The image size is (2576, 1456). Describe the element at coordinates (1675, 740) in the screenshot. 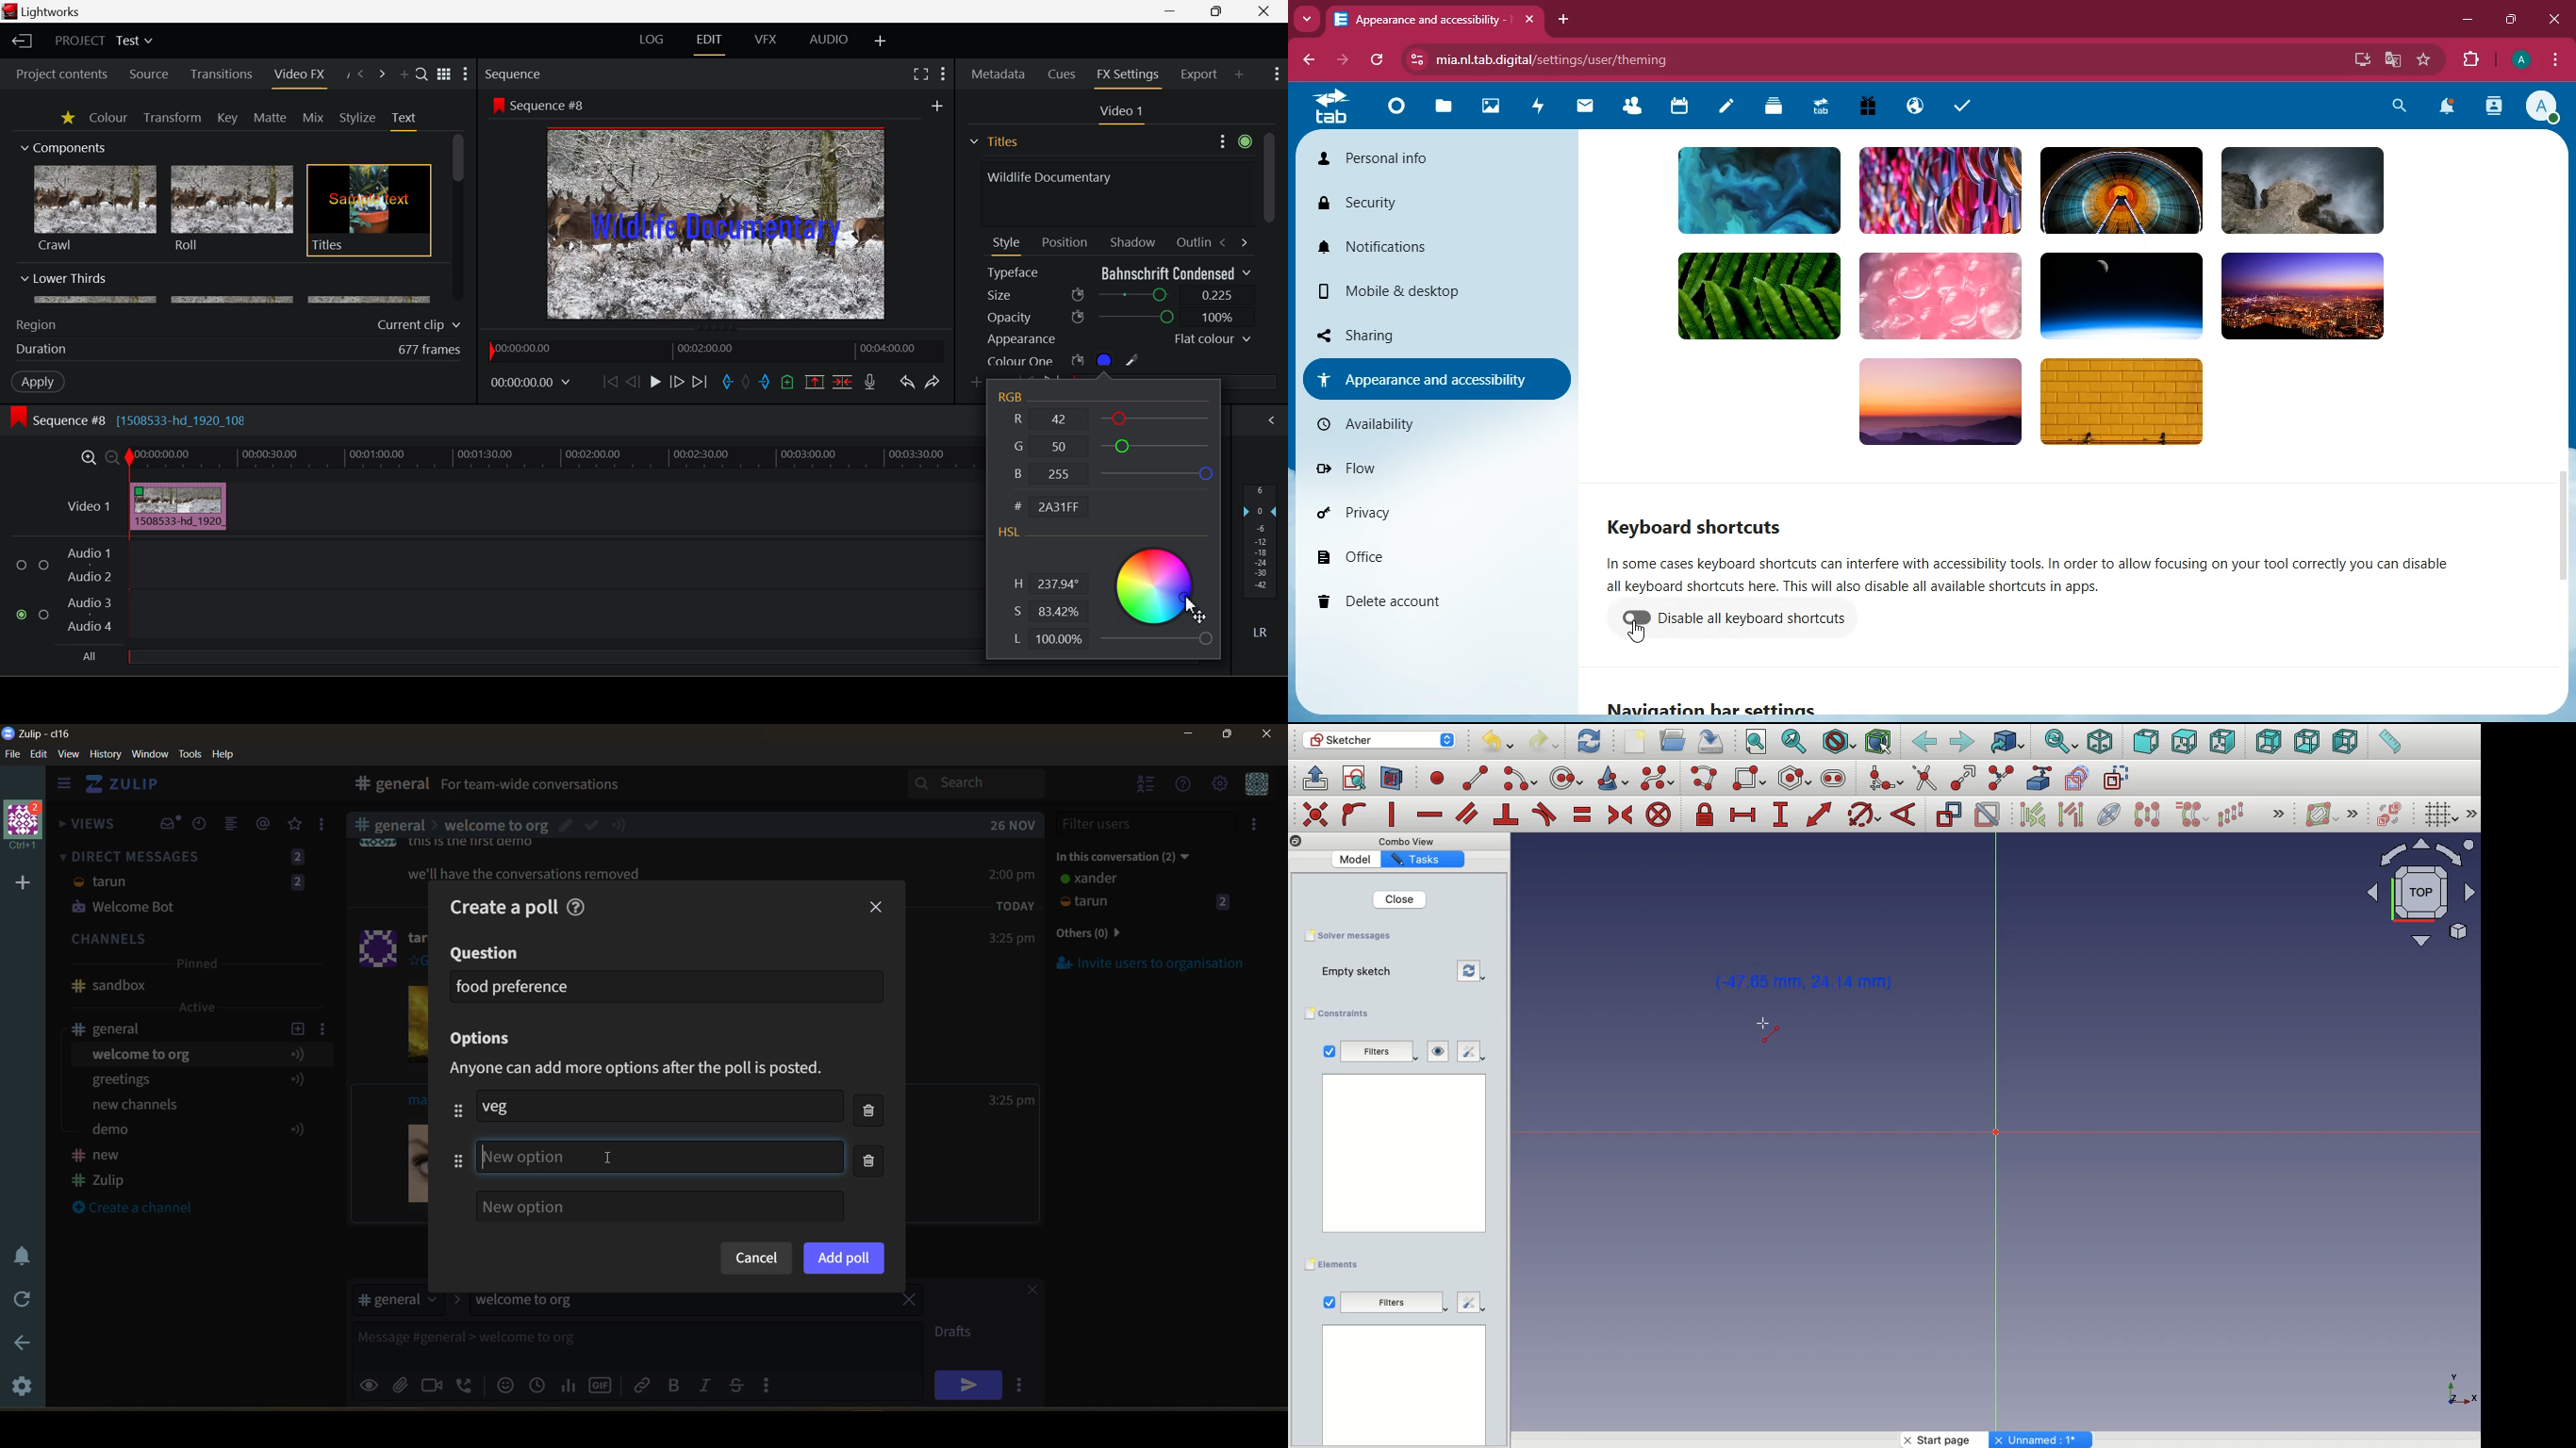

I see `Open` at that location.